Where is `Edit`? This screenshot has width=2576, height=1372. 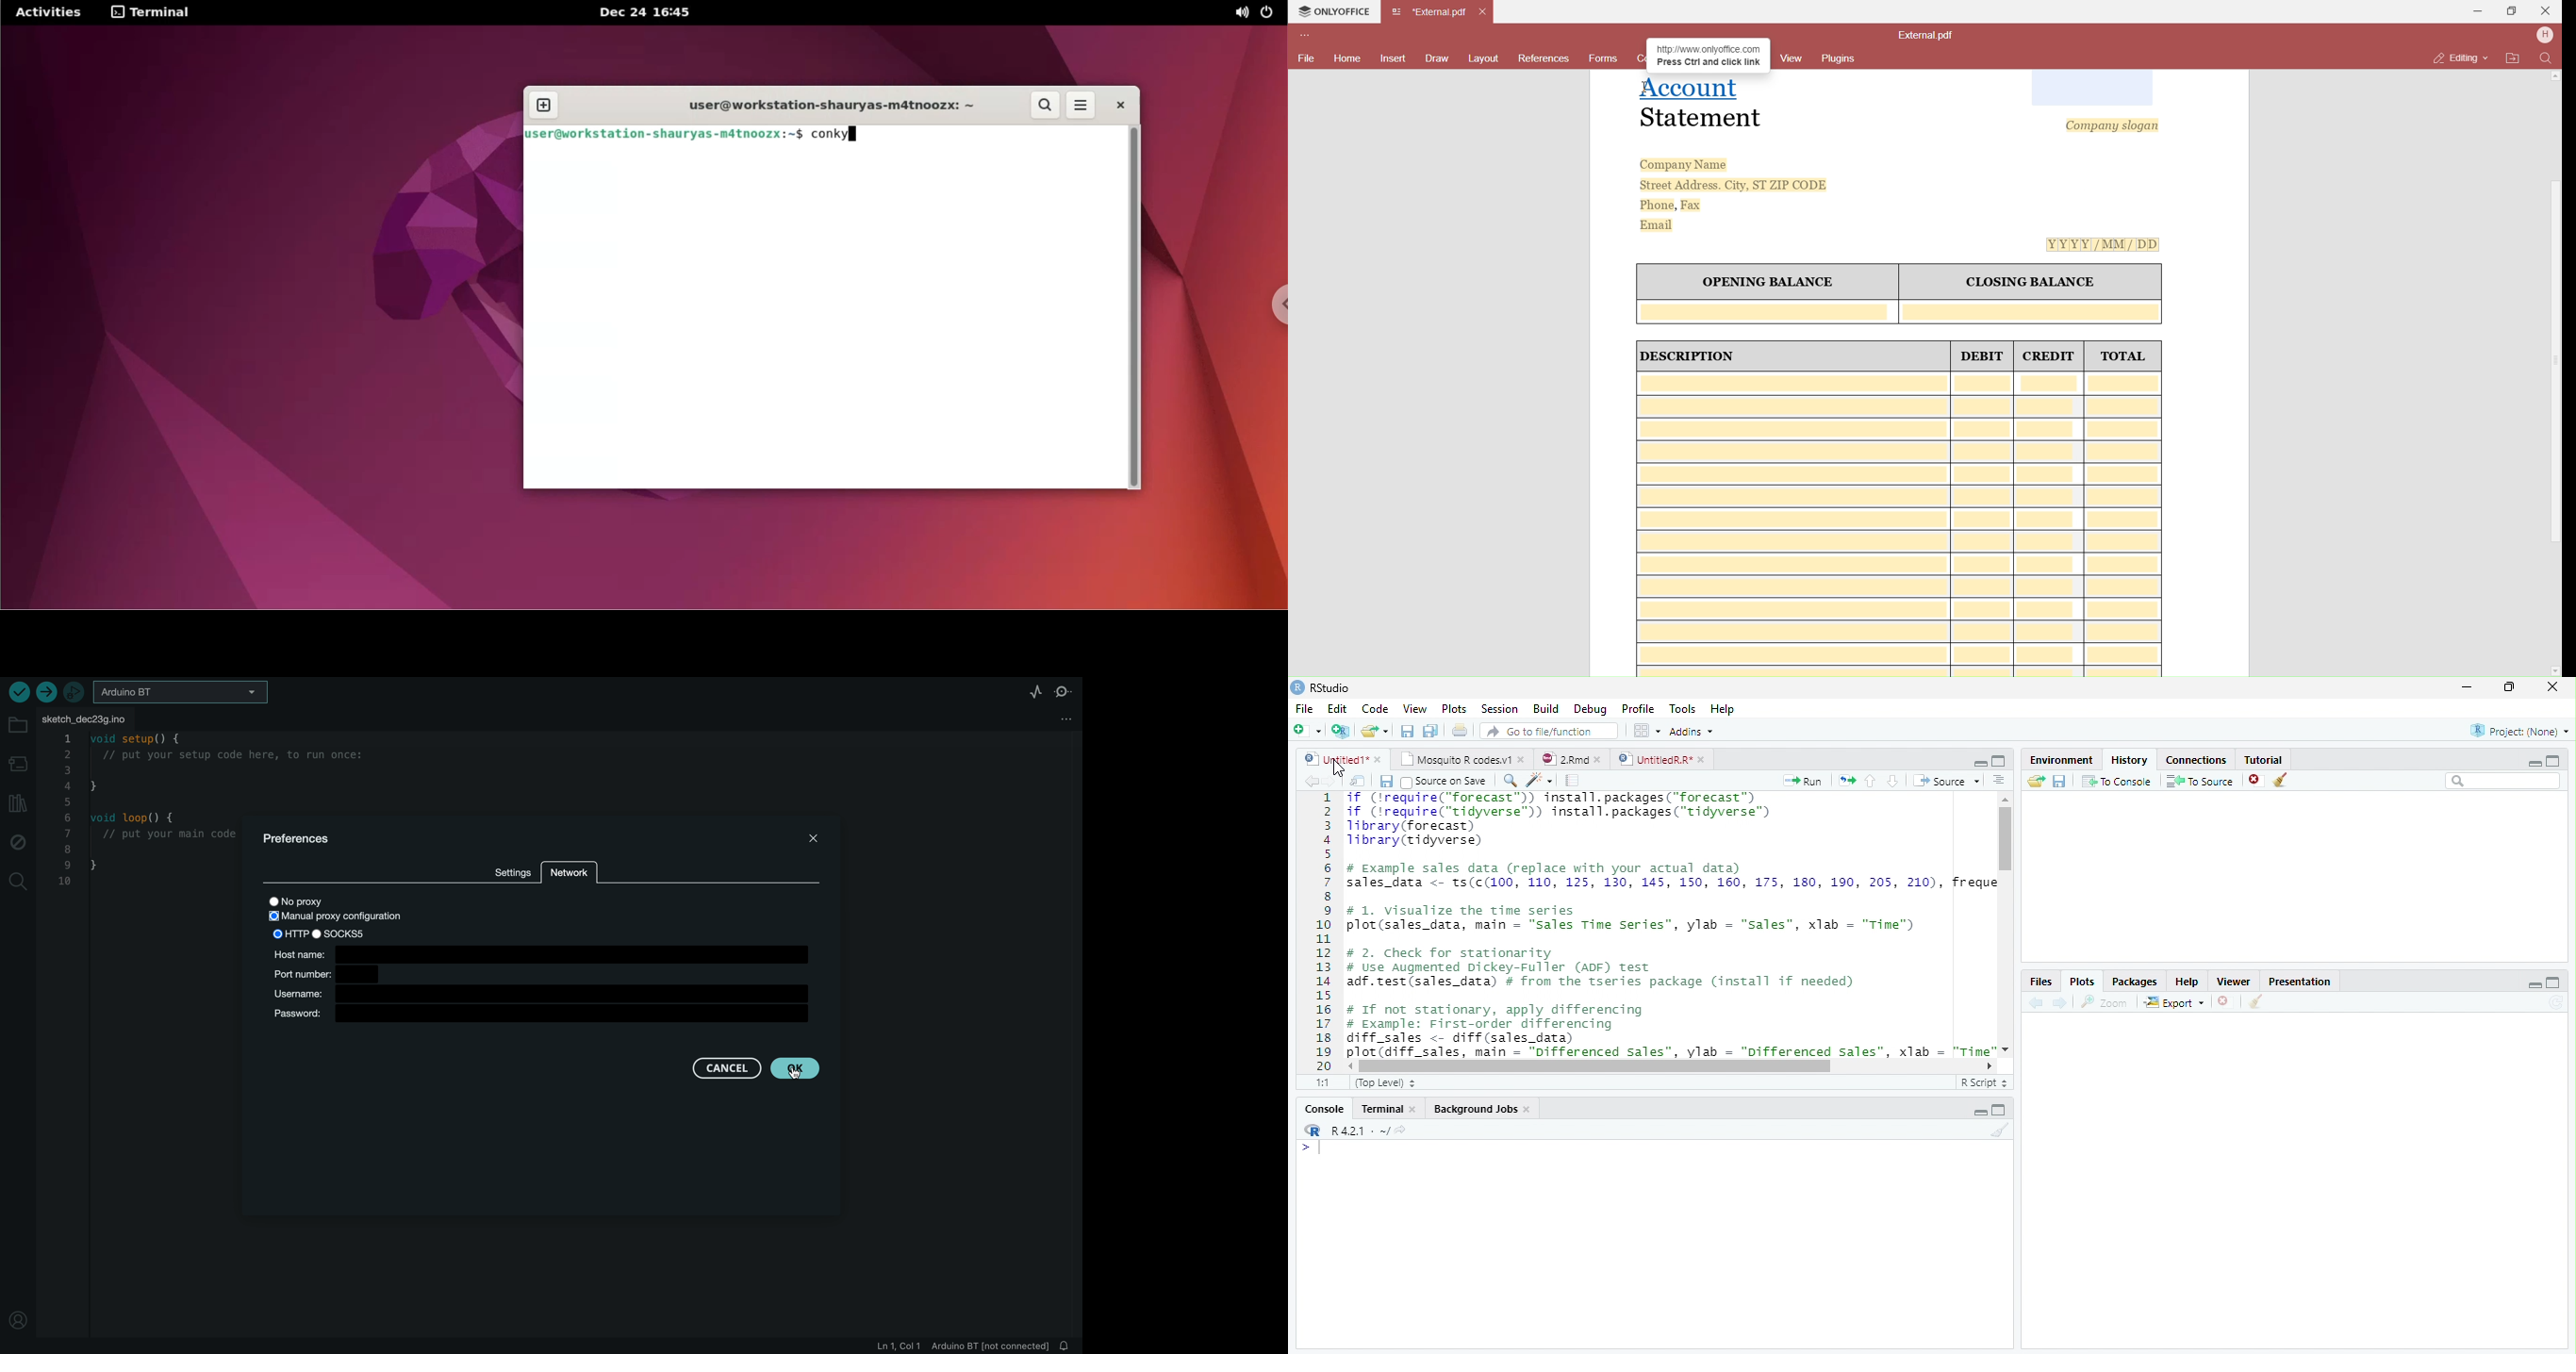 Edit is located at coordinates (1338, 708).